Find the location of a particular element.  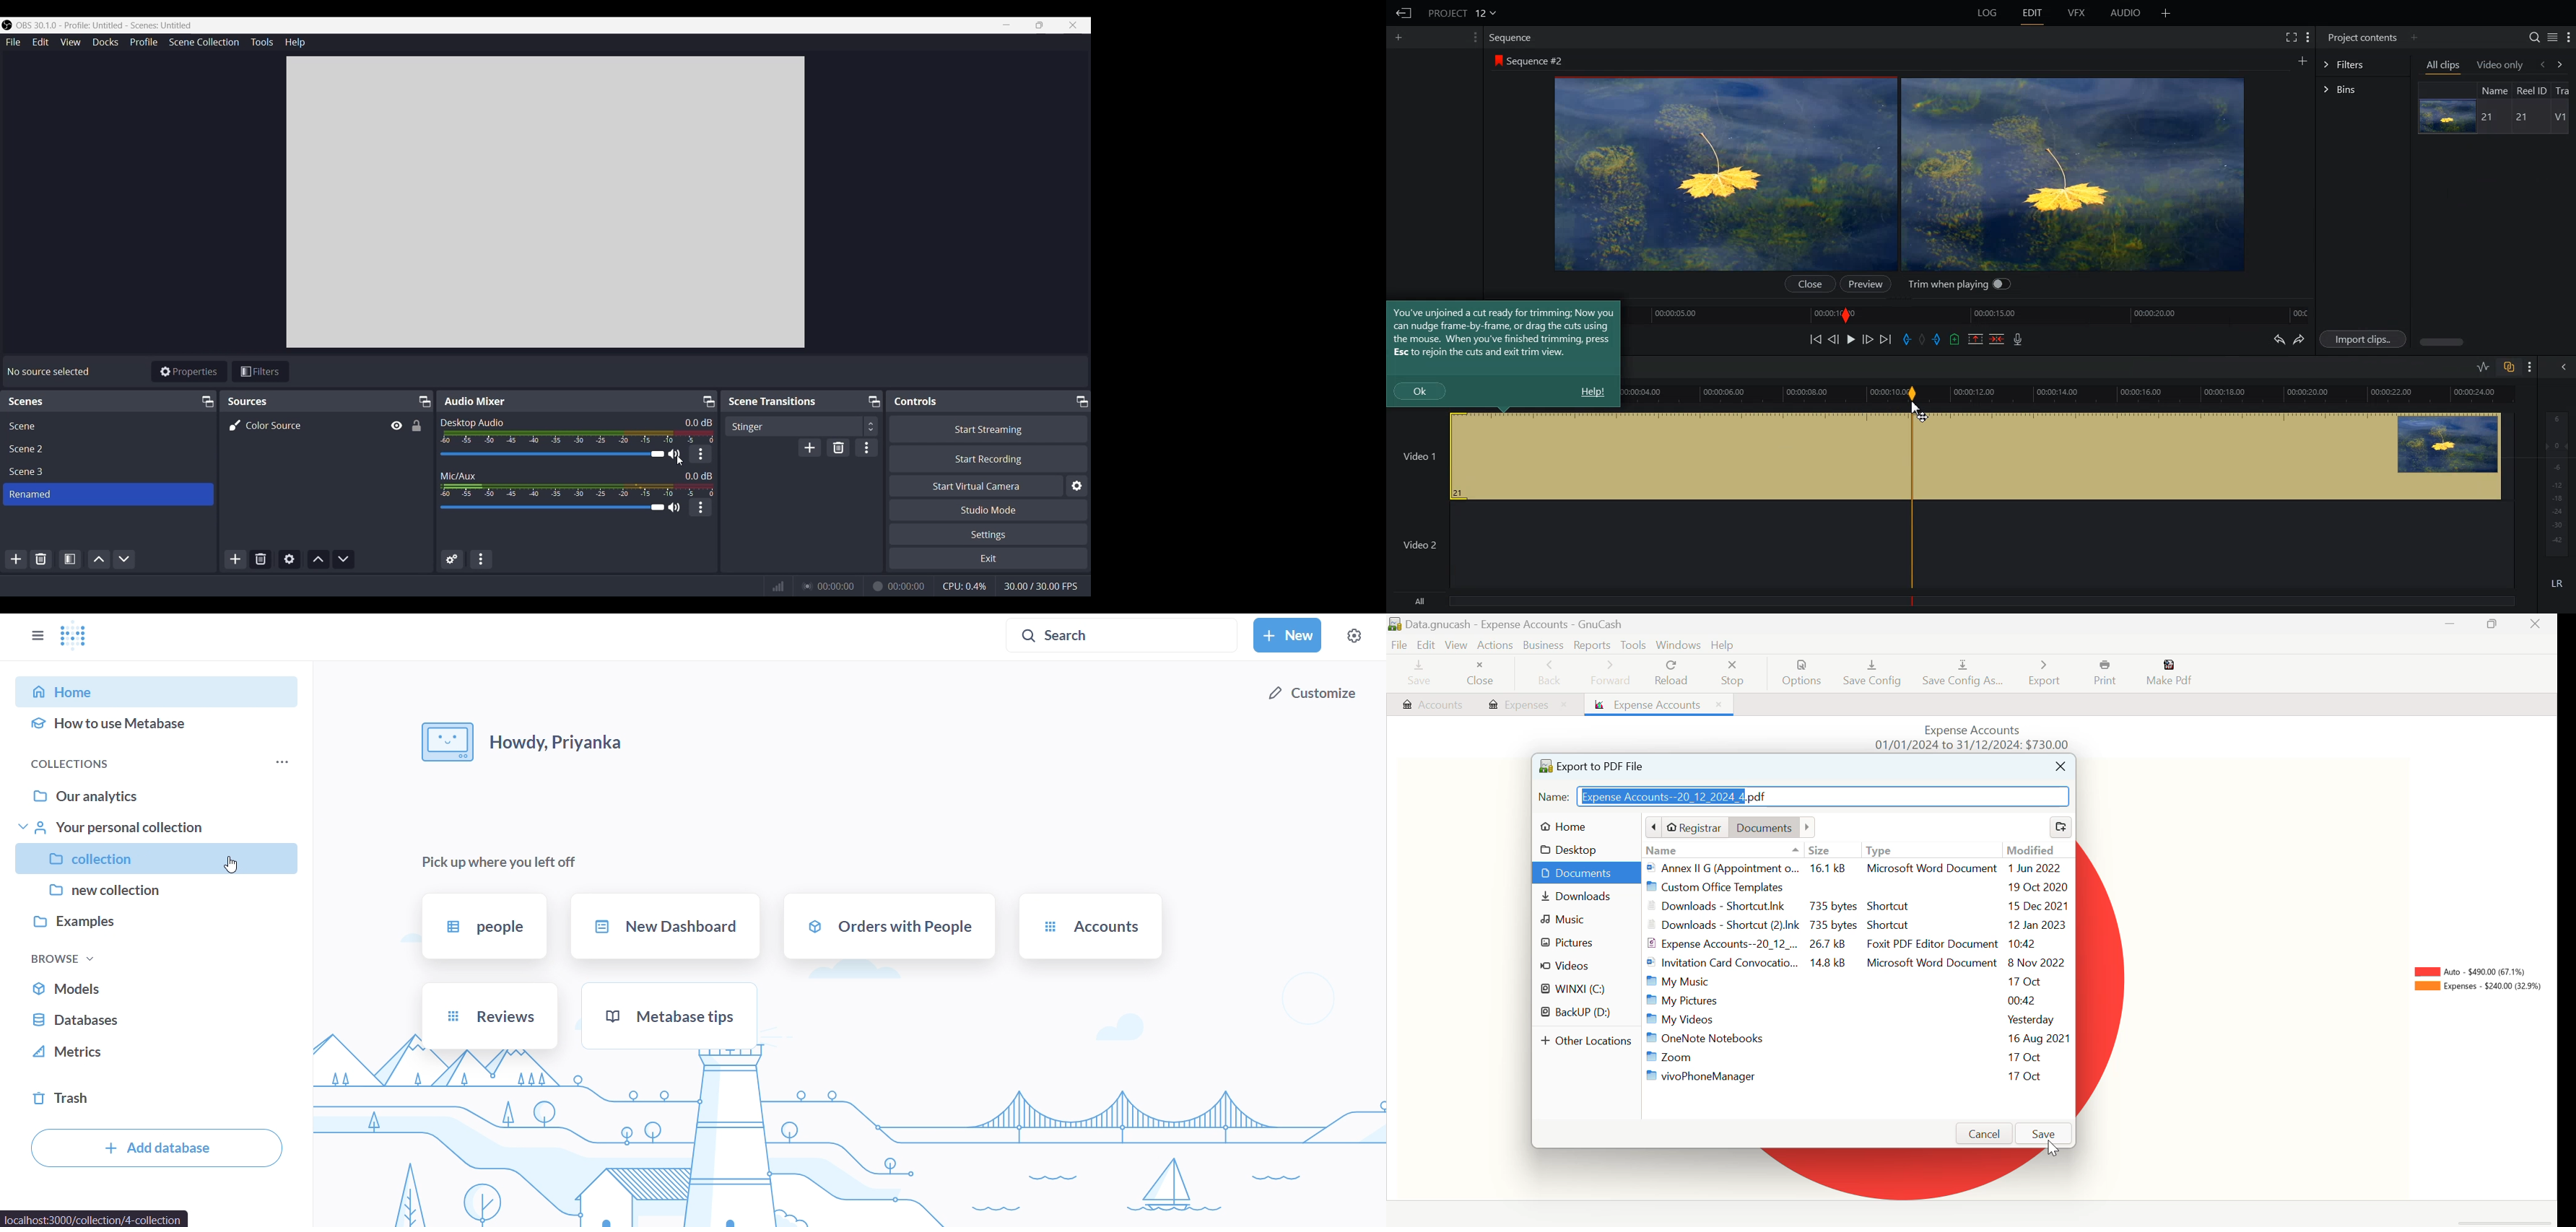

new collection is located at coordinates (158, 894).